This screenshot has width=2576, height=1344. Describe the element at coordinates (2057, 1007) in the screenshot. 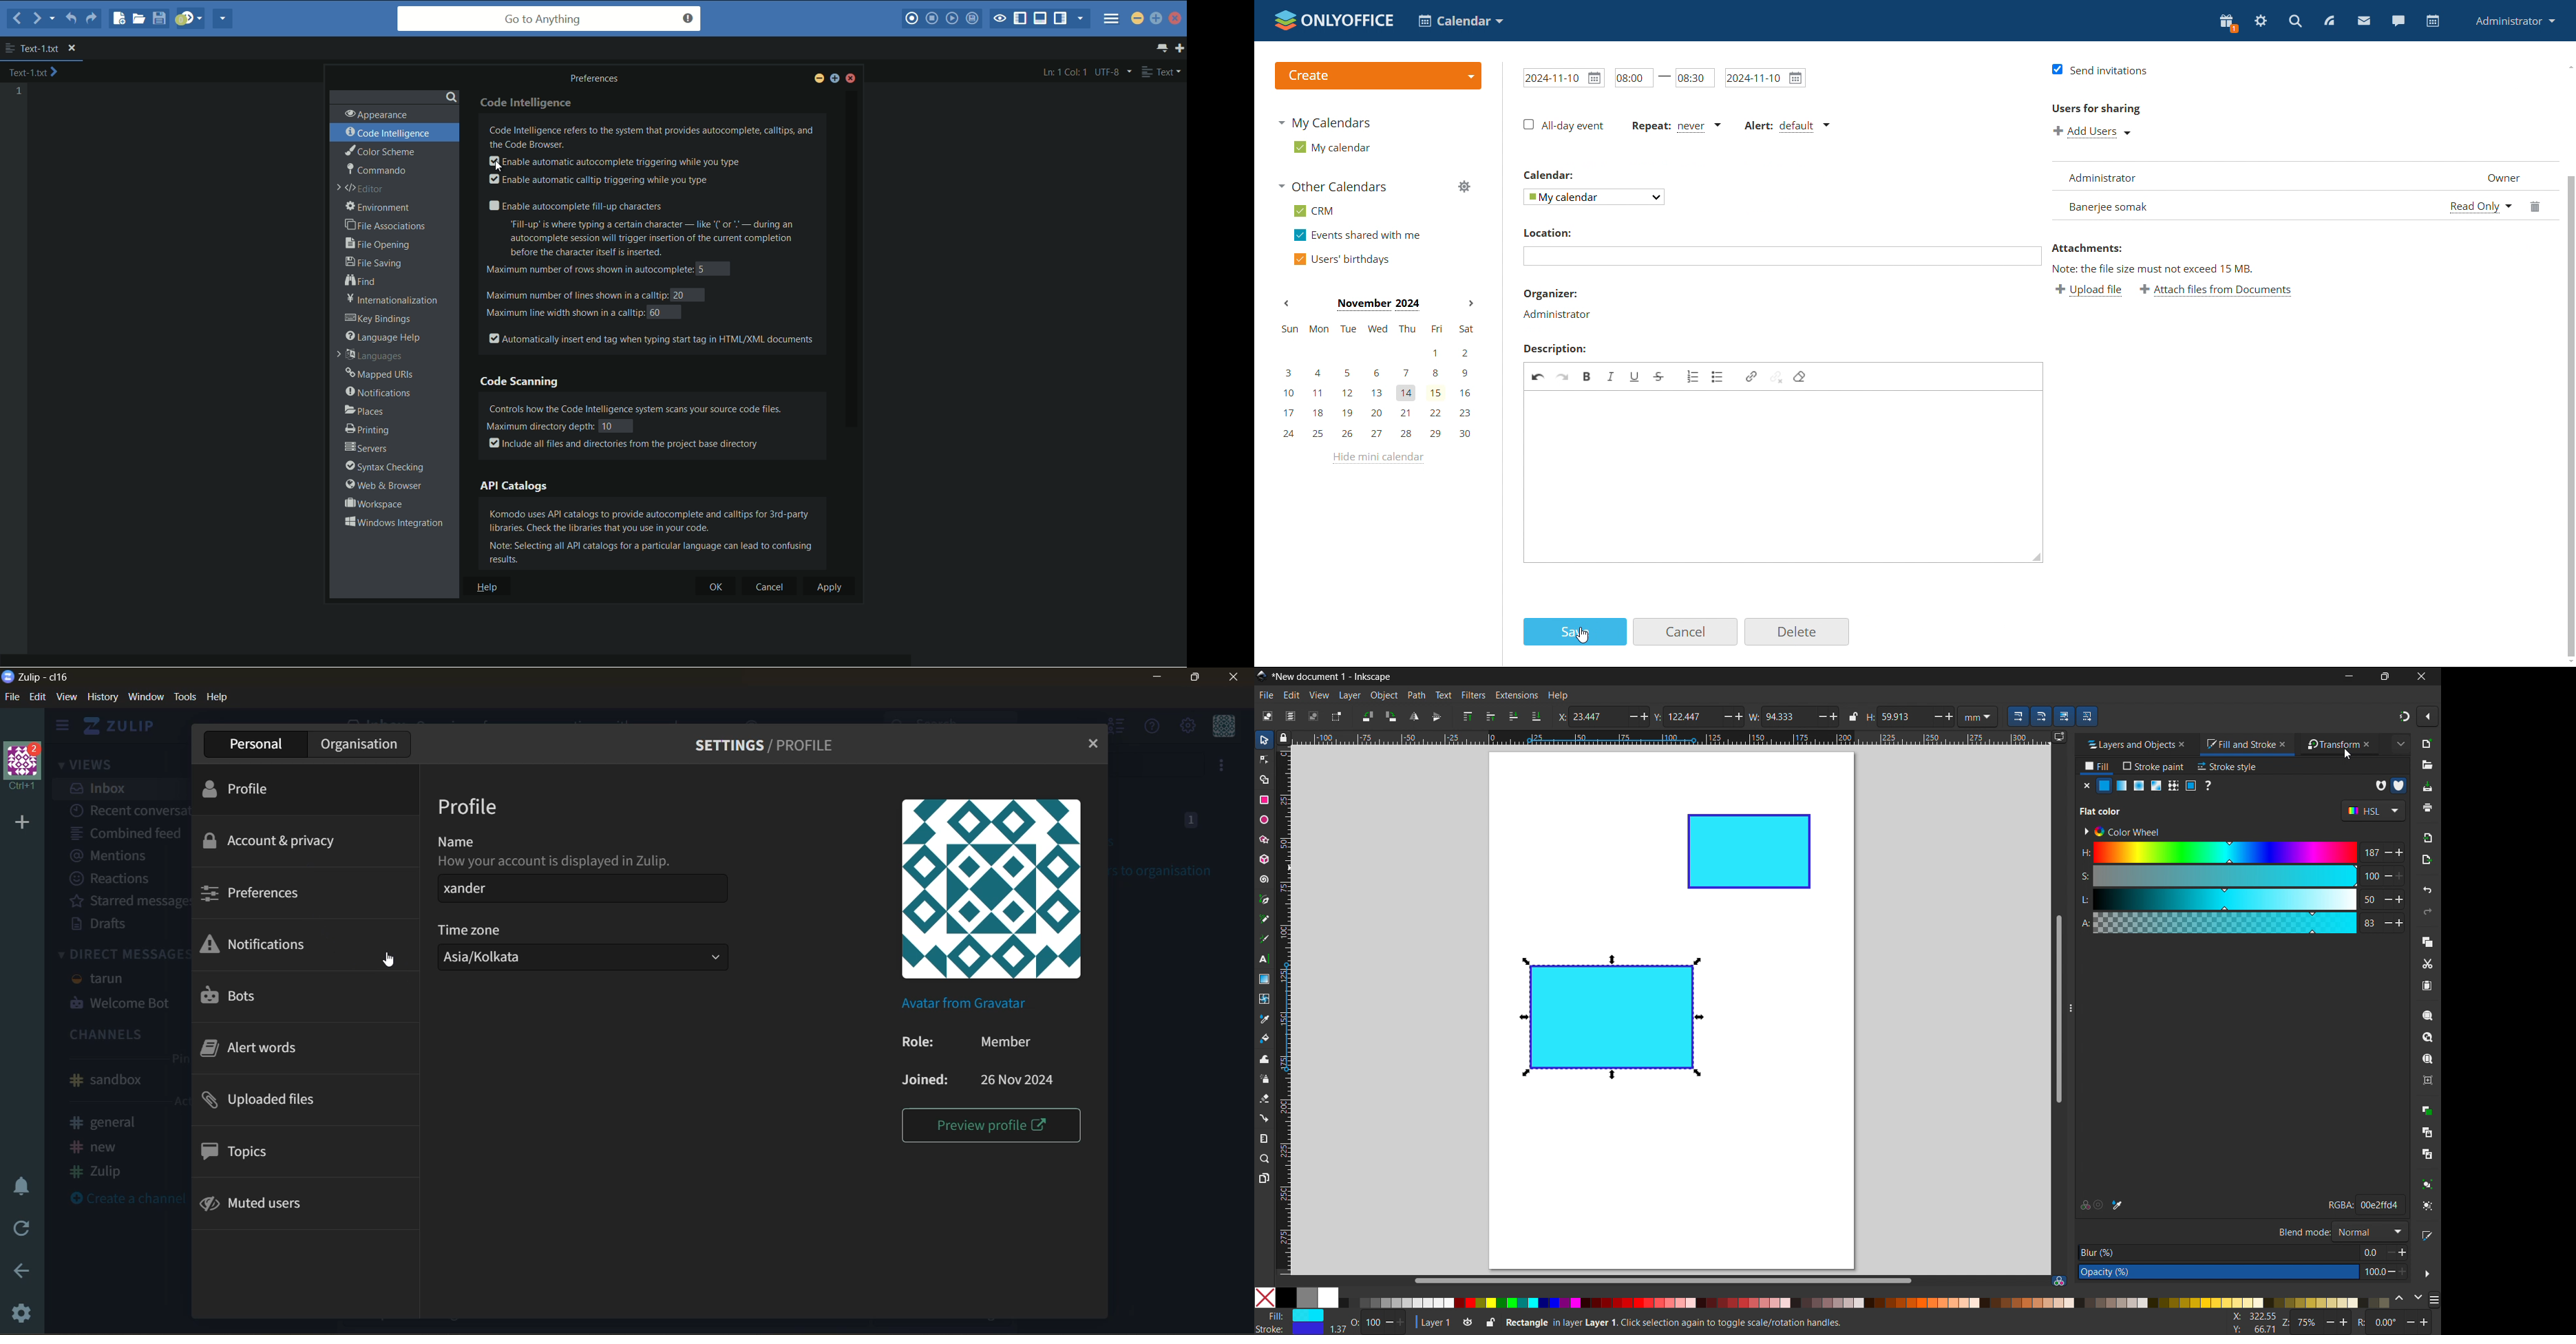

I see `vertical scrollbar` at that location.